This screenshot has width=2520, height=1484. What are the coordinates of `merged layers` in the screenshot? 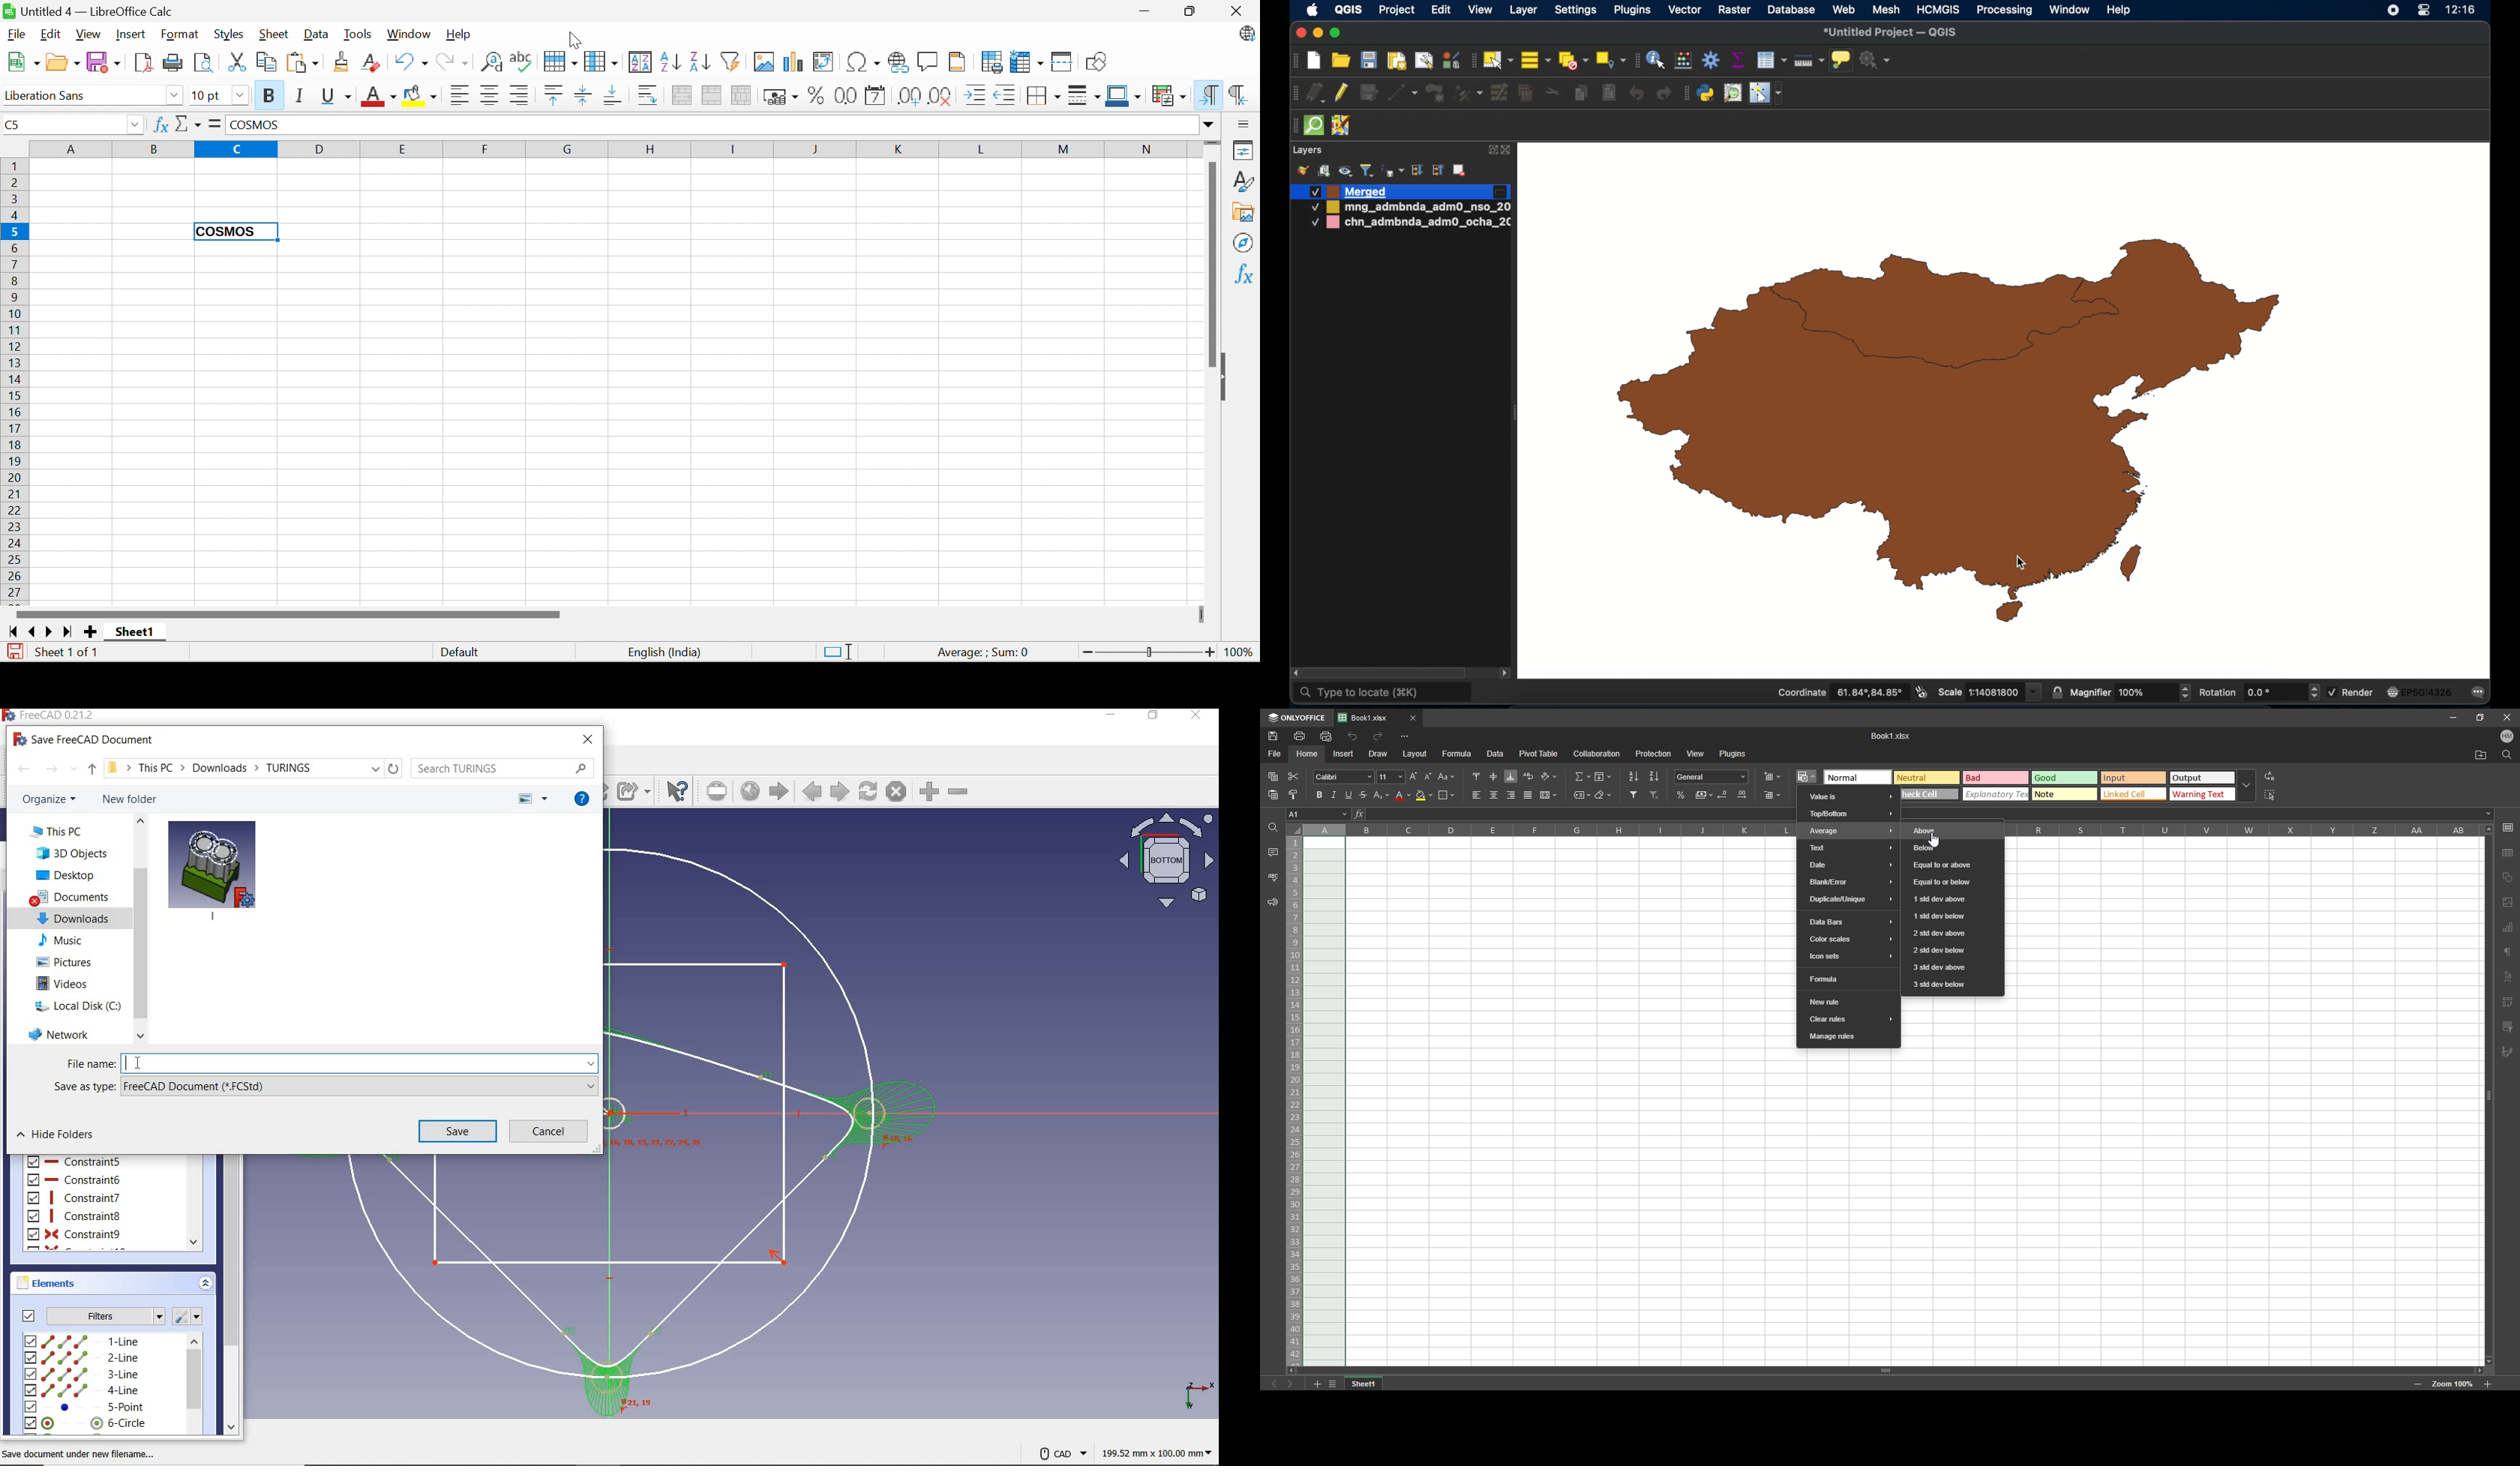 It's located at (1946, 423).